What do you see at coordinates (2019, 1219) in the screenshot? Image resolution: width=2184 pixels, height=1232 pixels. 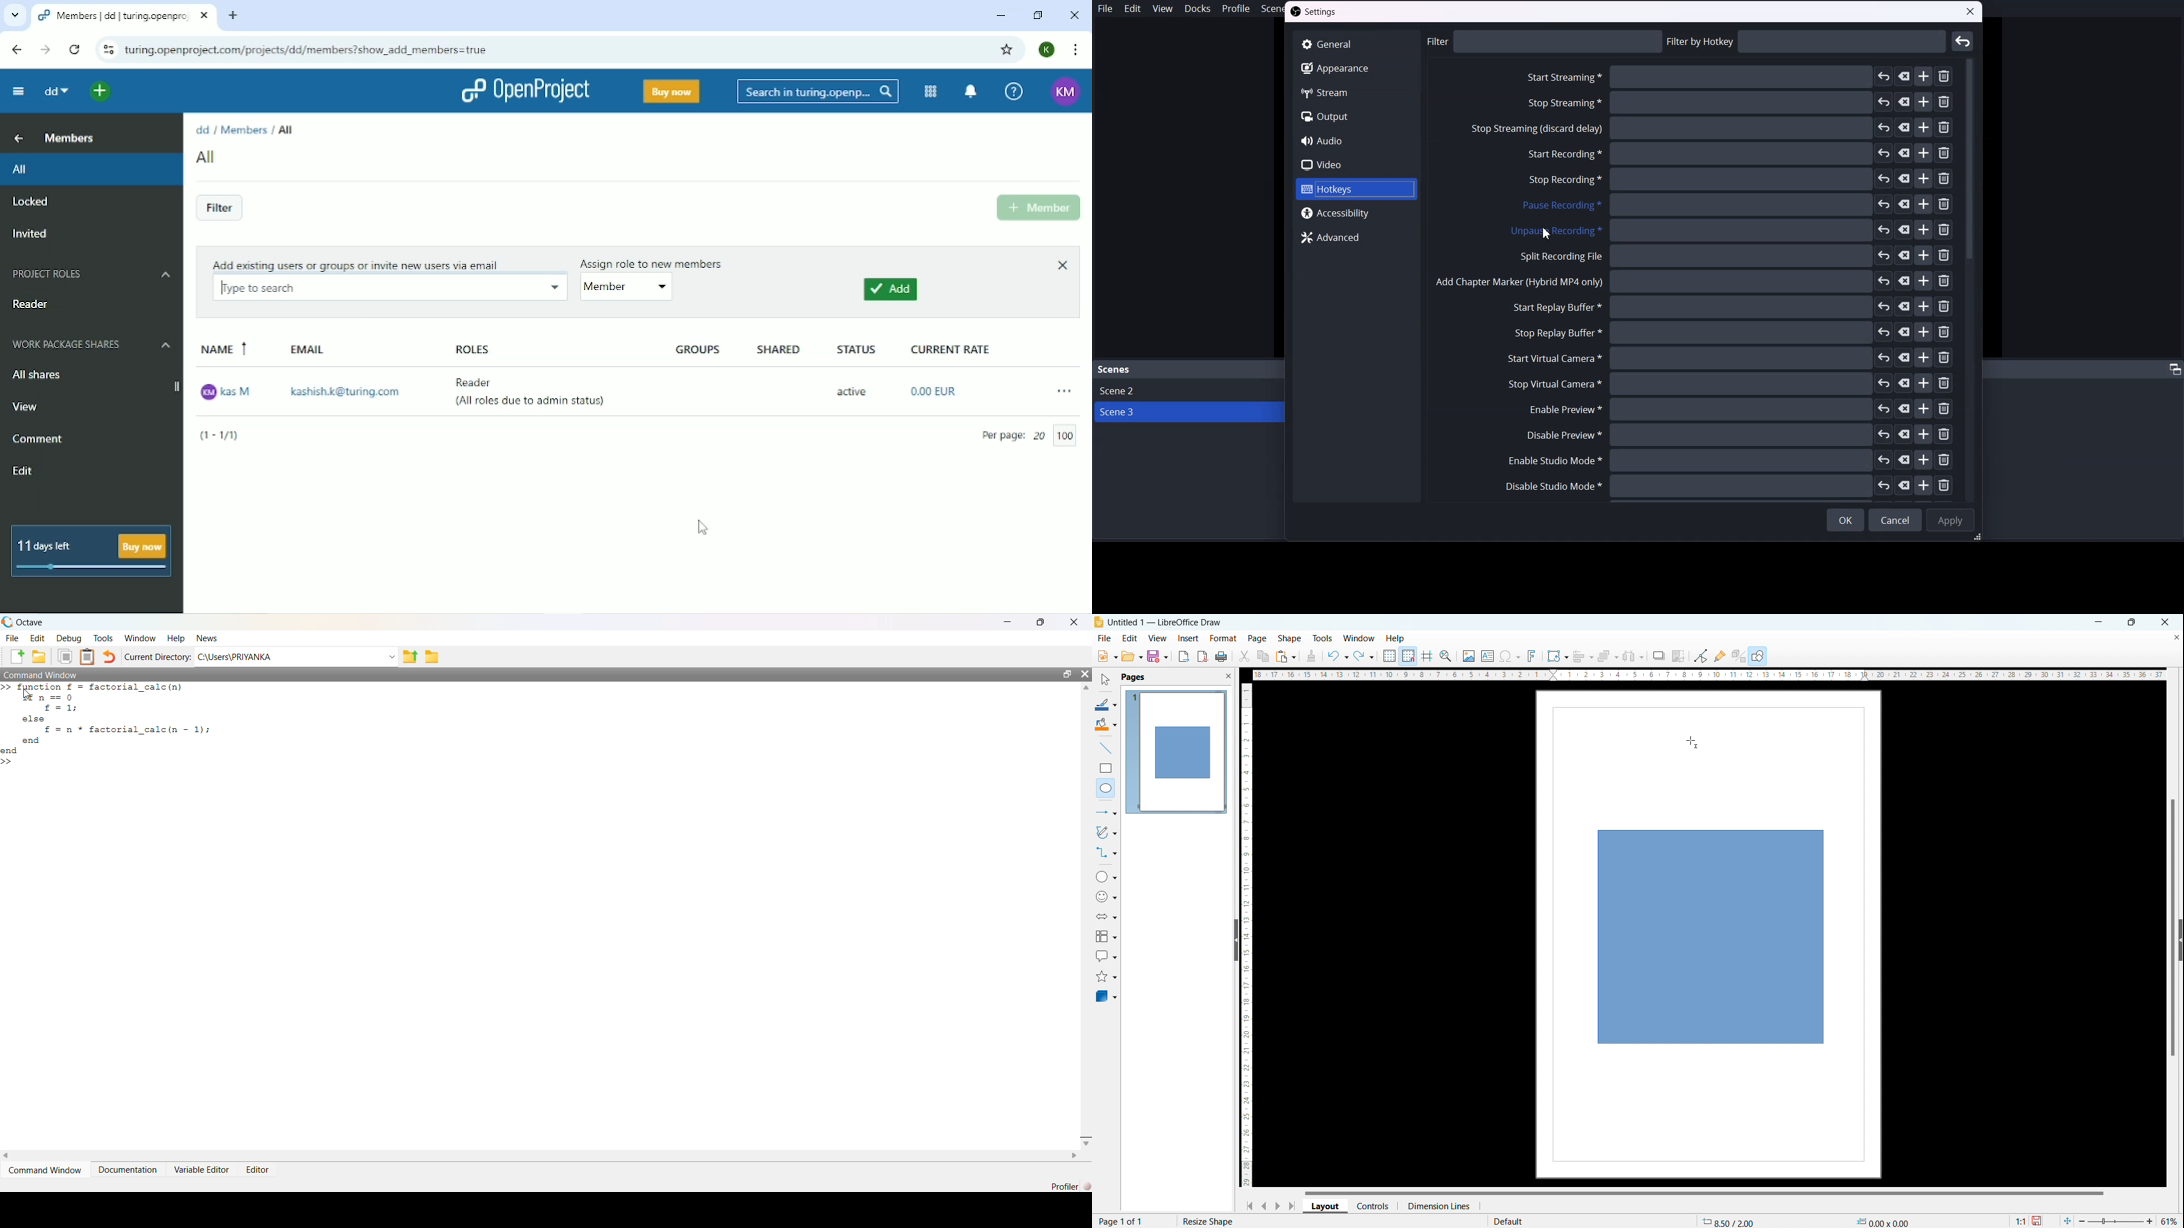 I see `scaling factor` at bounding box center [2019, 1219].